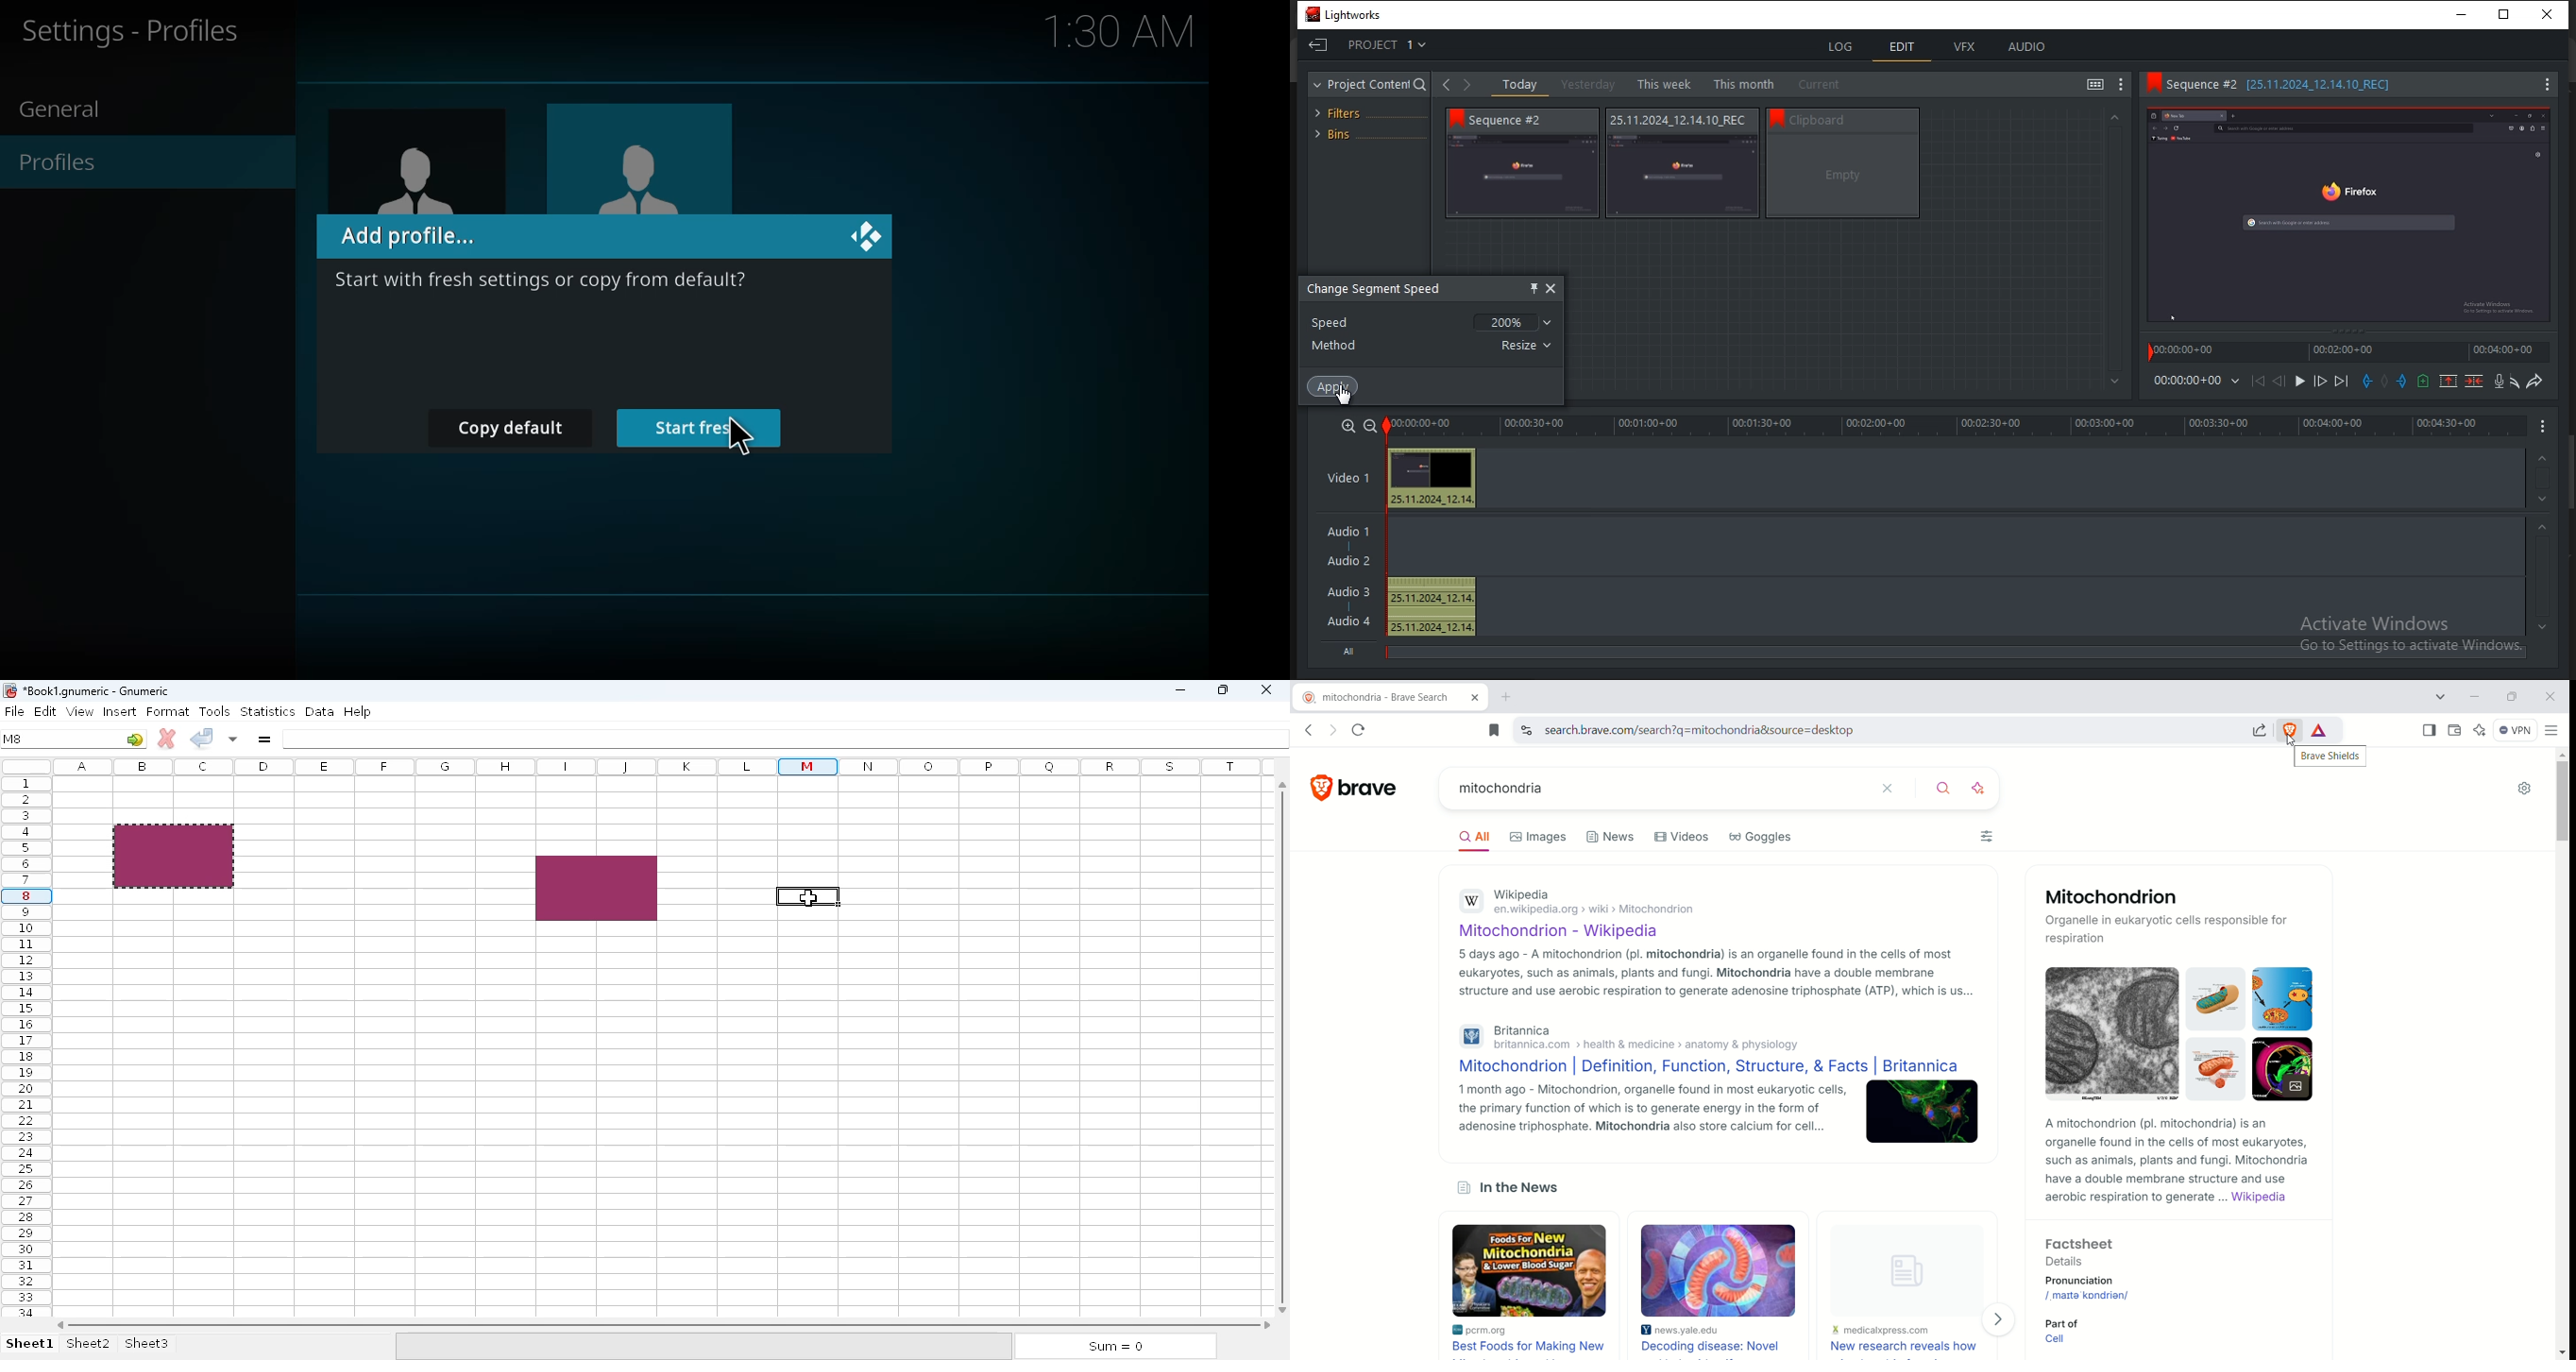 Image resolution: width=2576 pixels, height=1372 pixels. What do you see at coordinates (598, 888) in the screenshot?
I see `selected range duplicated to another location` at bounding box center [598, 888].